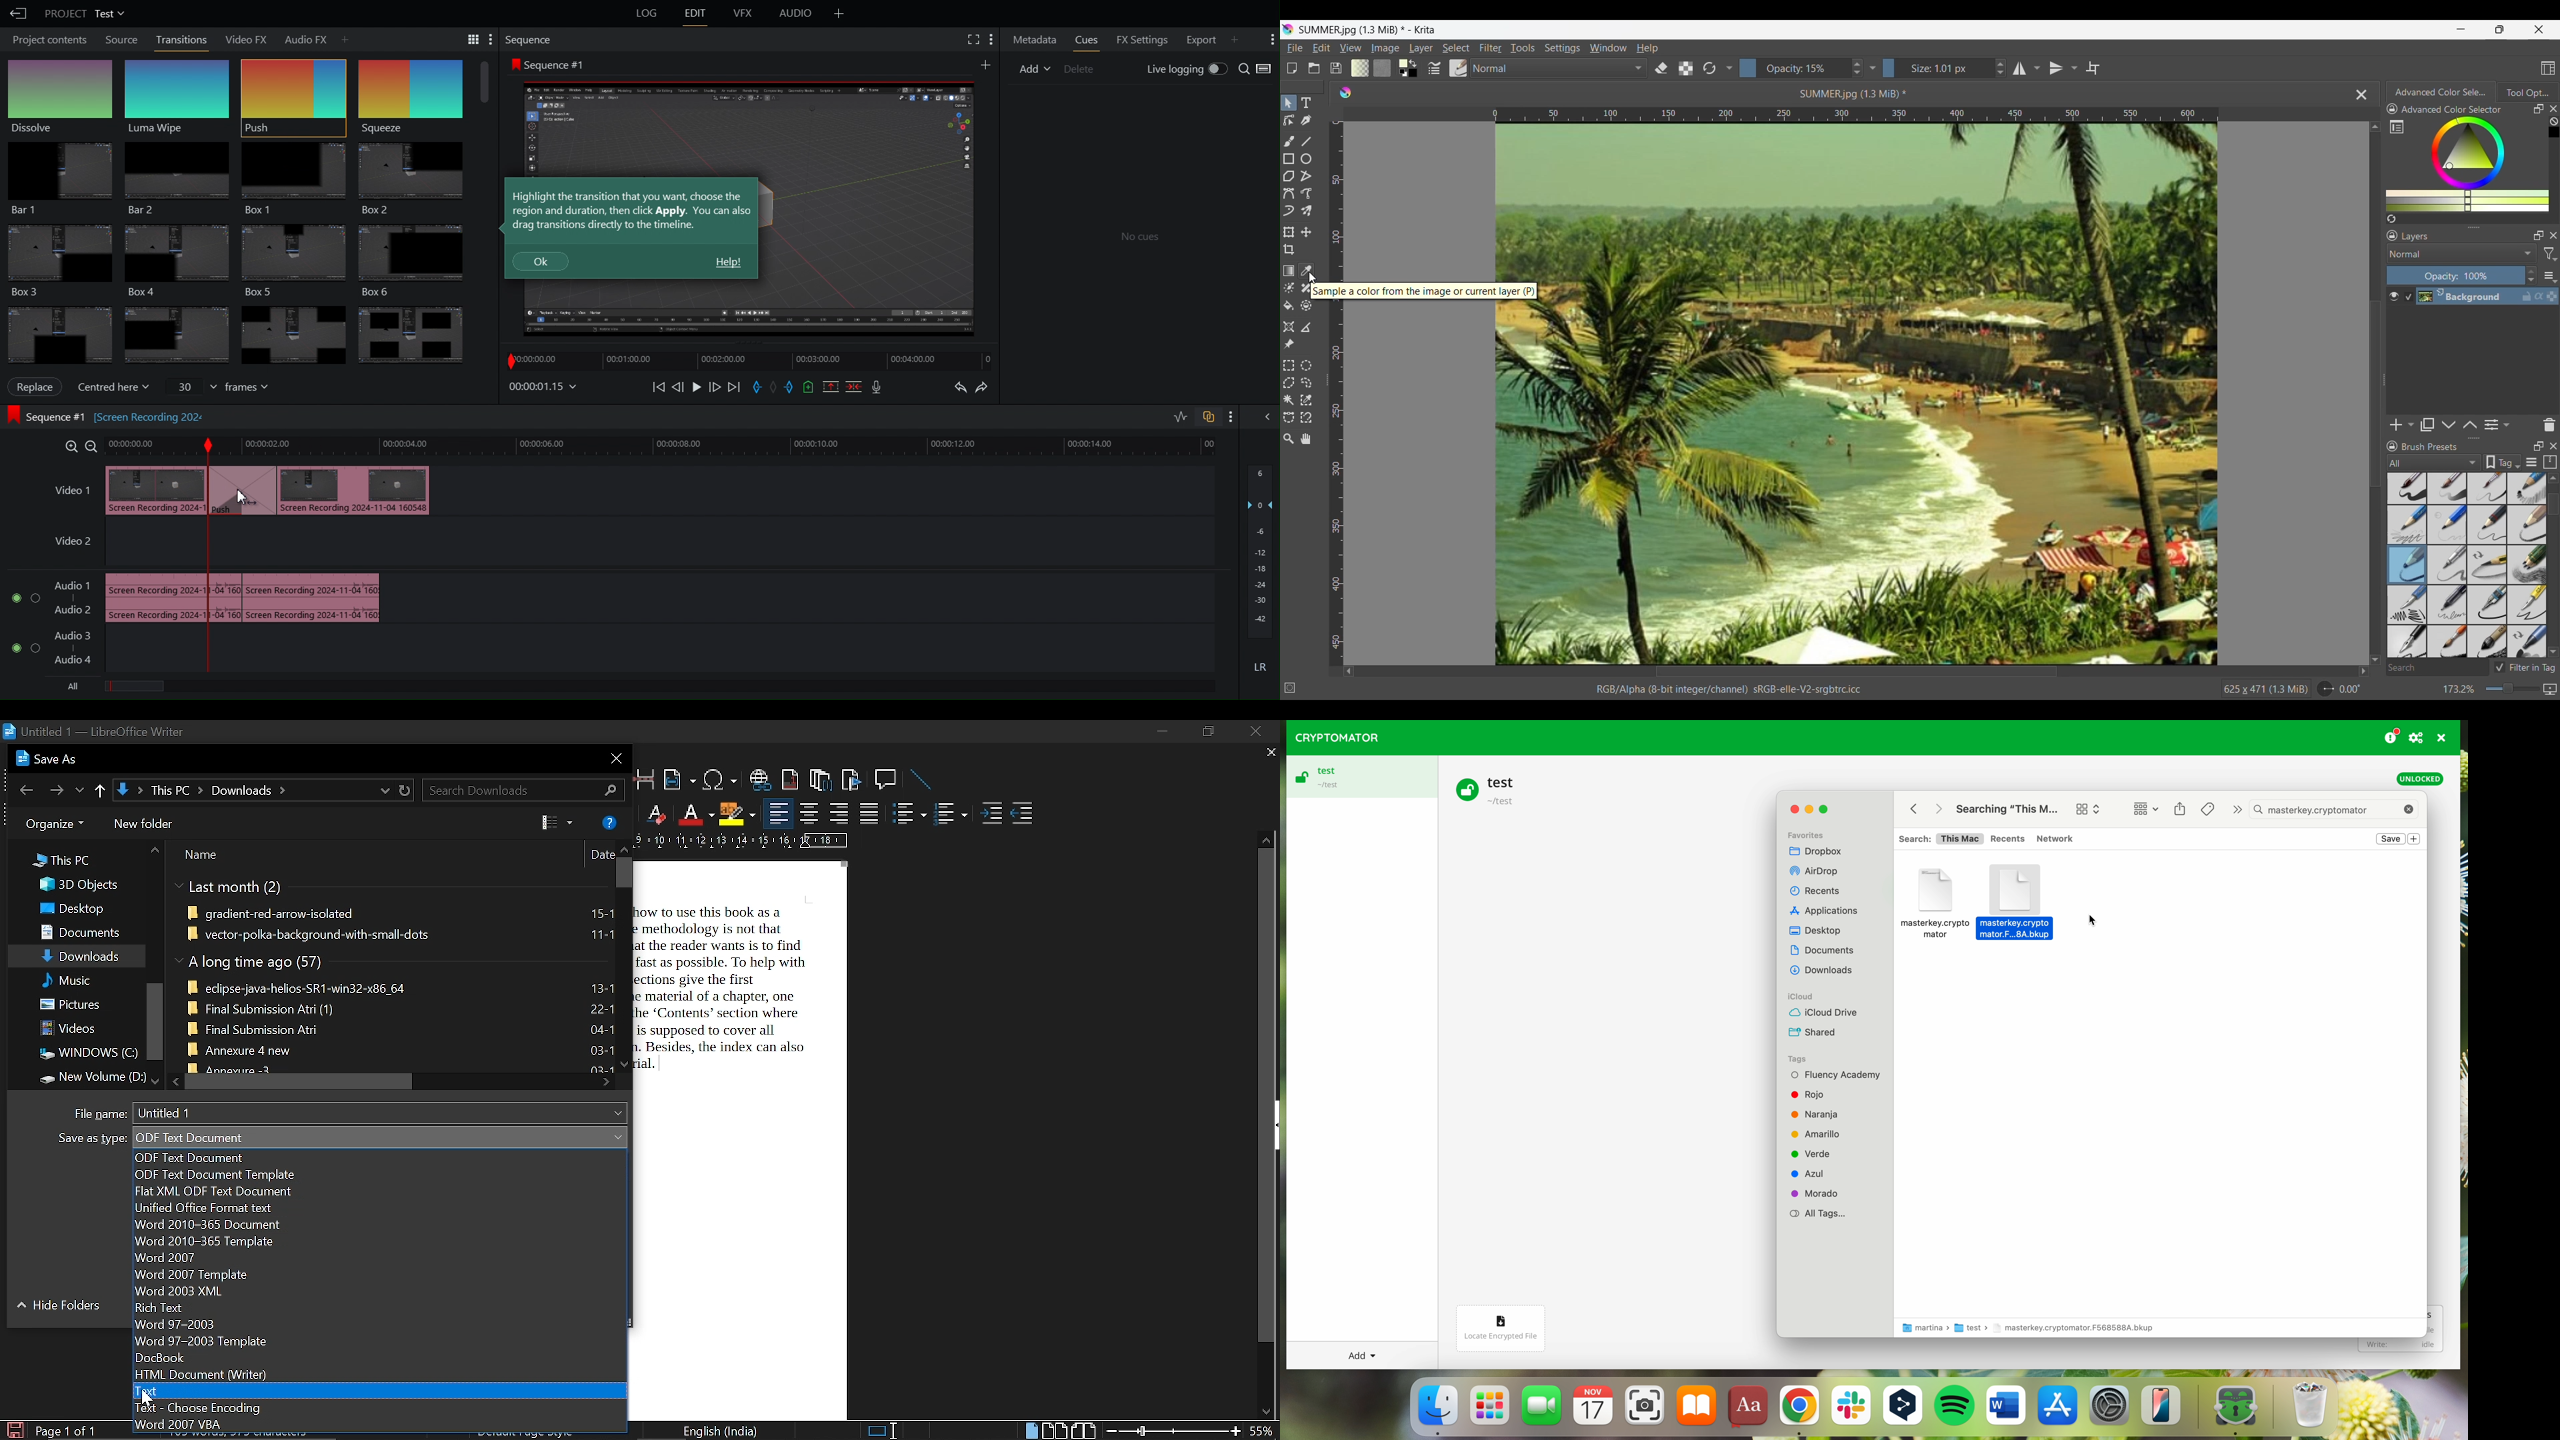 This screenshot has width=2576, height=1456. What do you see at coordinates (62, 859) in the screenshot?
I see `This PC` at bounding box center [62, 859].